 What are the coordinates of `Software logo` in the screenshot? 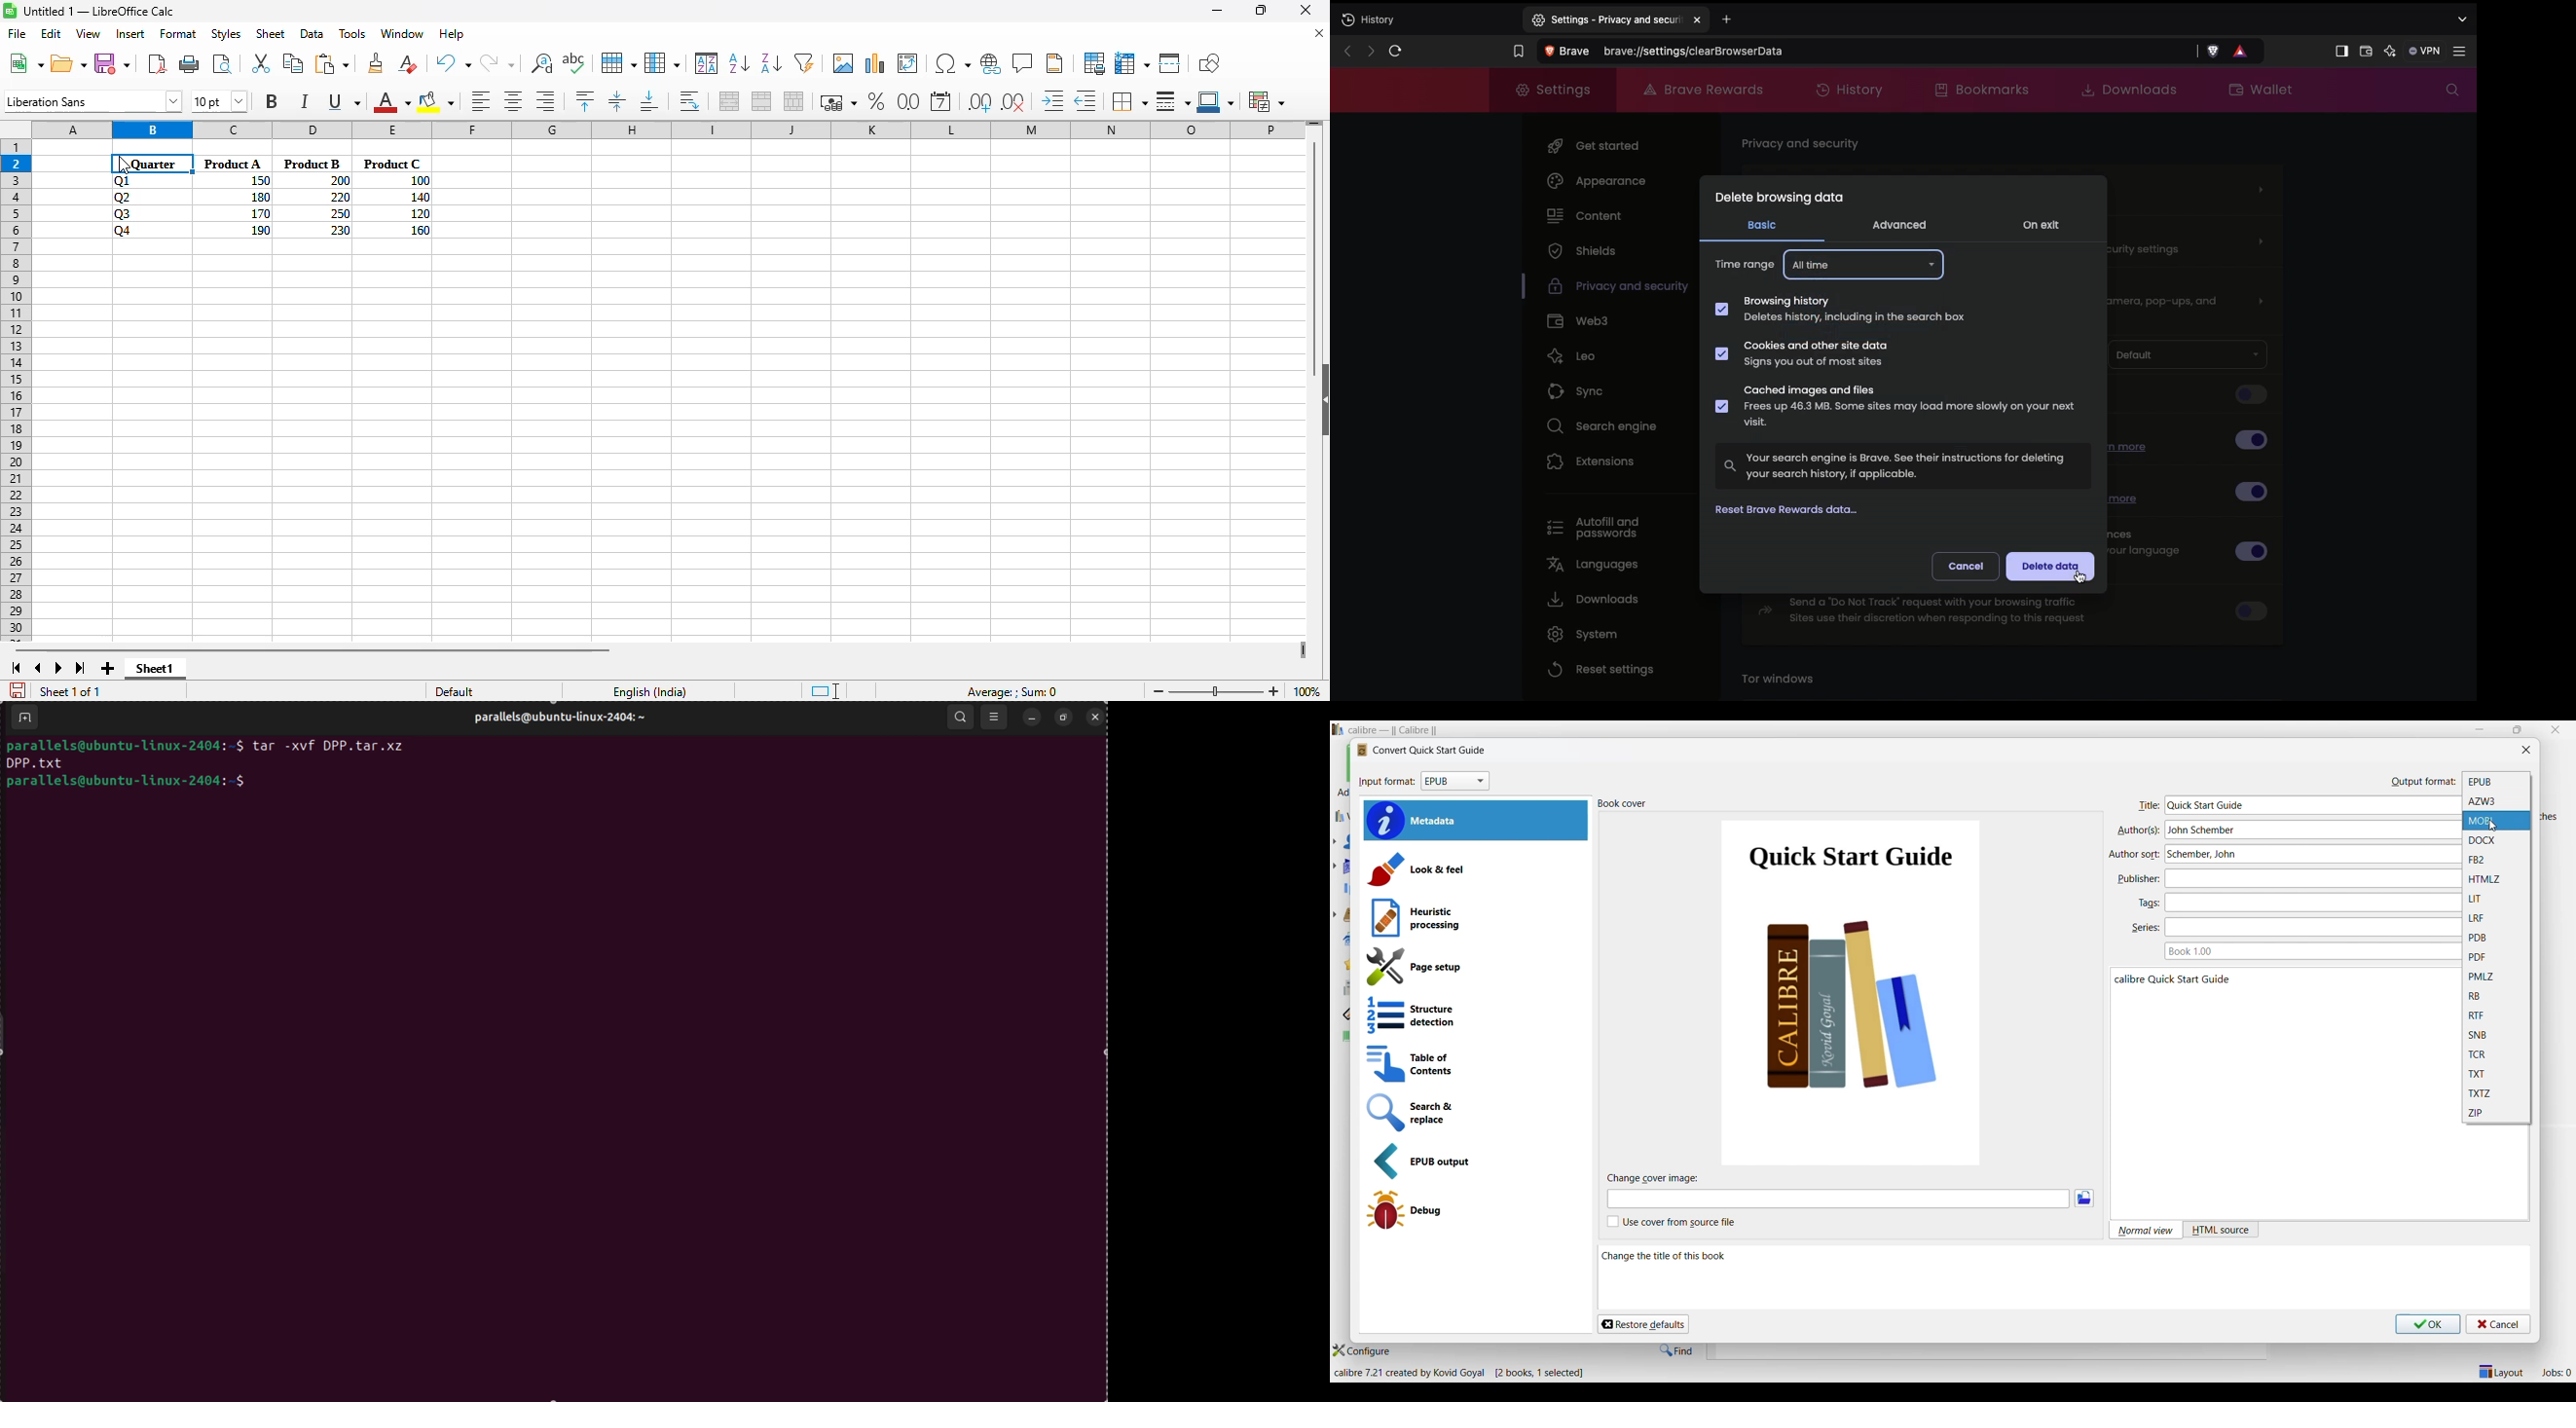 It's located at (1338, 730).